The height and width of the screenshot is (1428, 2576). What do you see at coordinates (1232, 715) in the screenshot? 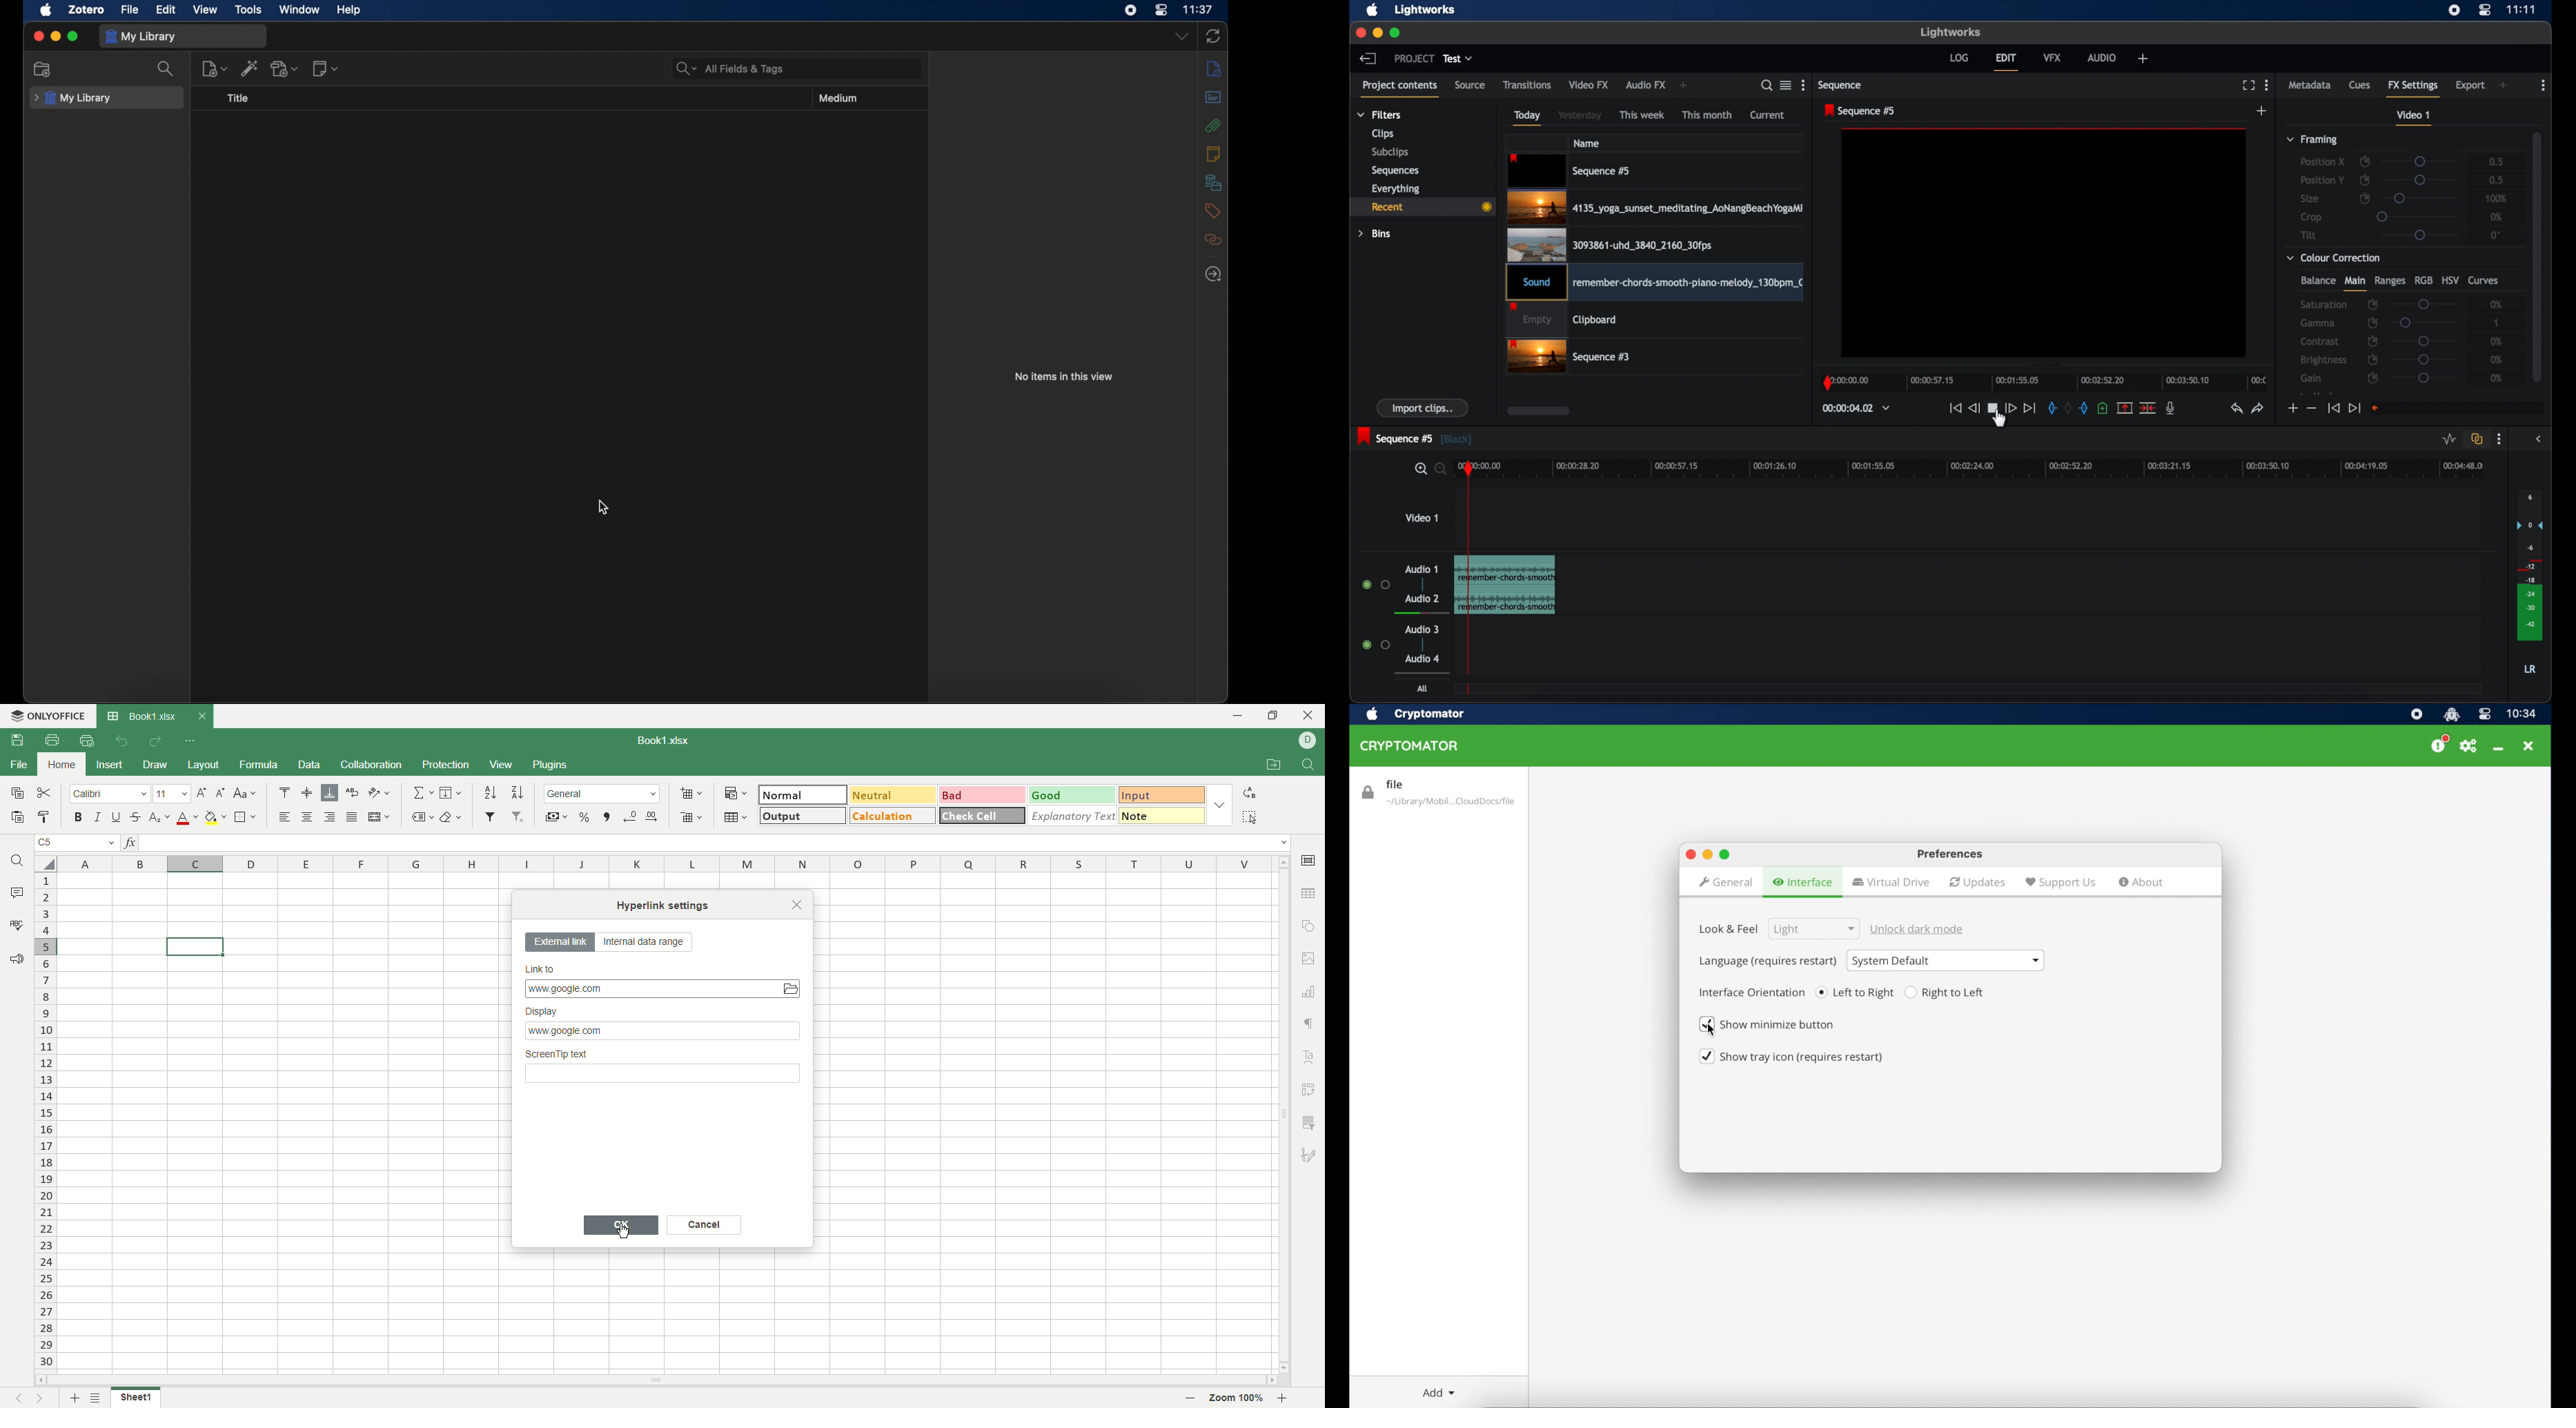
I see `minimize` at bounding box center [1232, 715].